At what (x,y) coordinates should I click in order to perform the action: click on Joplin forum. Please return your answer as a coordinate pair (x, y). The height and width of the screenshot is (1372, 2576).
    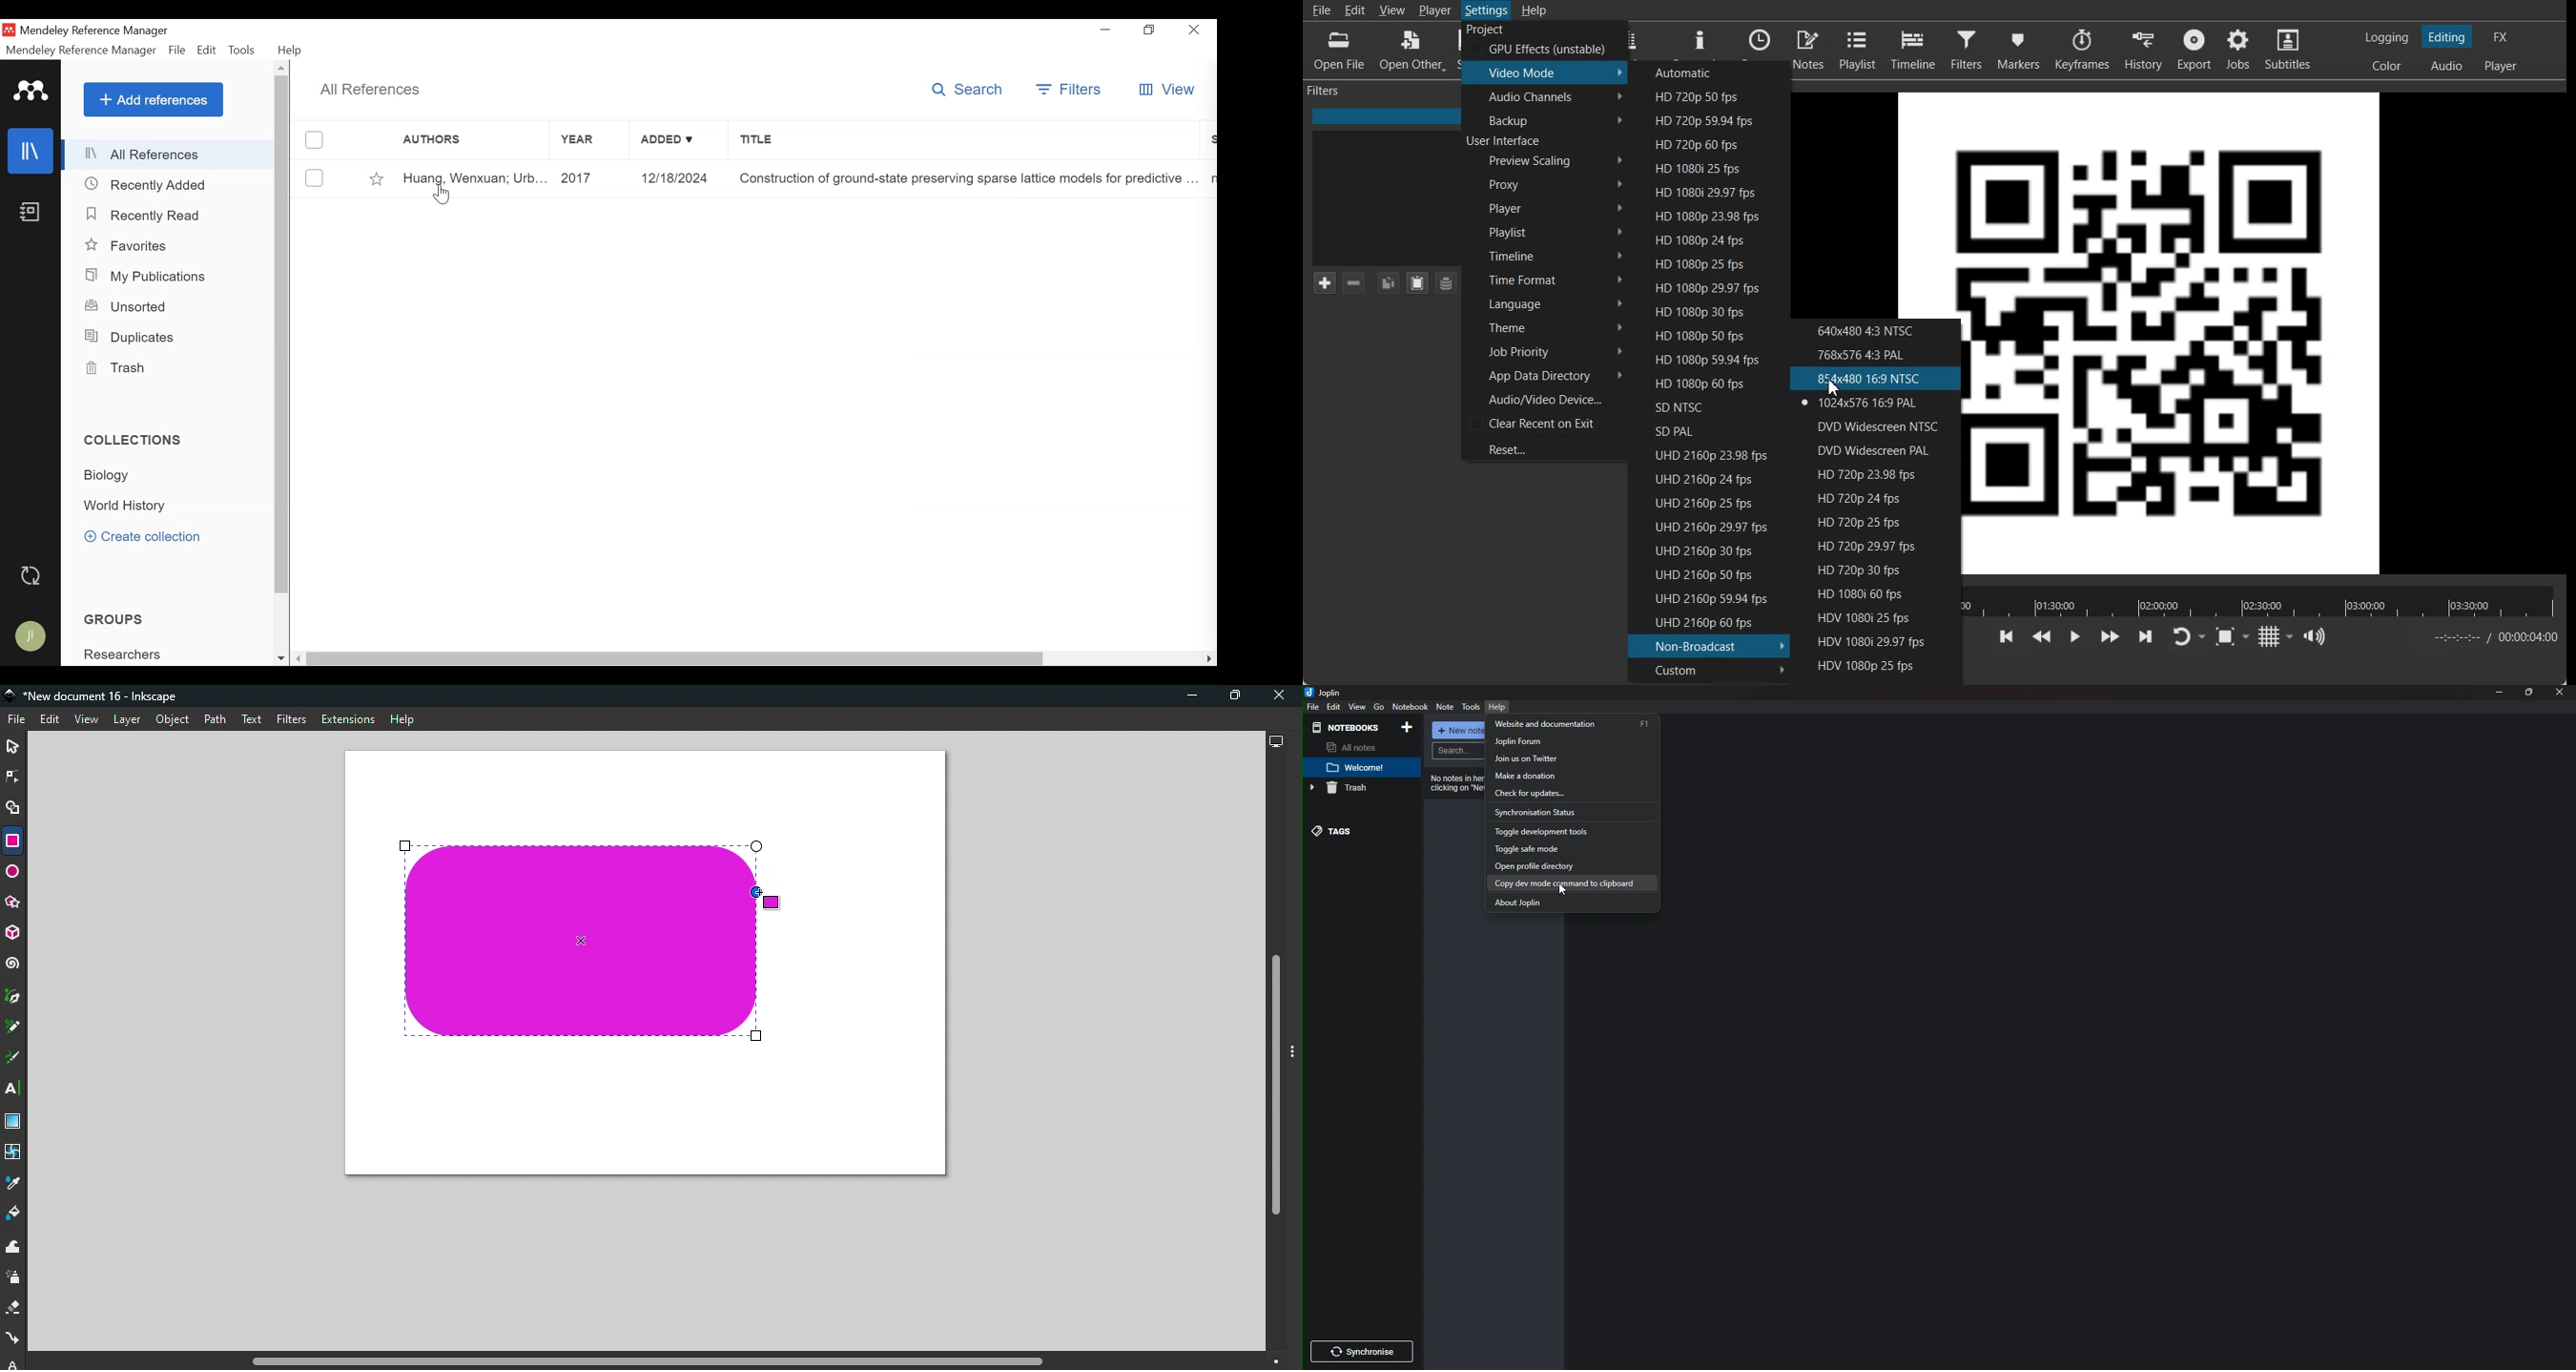
    Looking at the image, I should click on (1566, 741).